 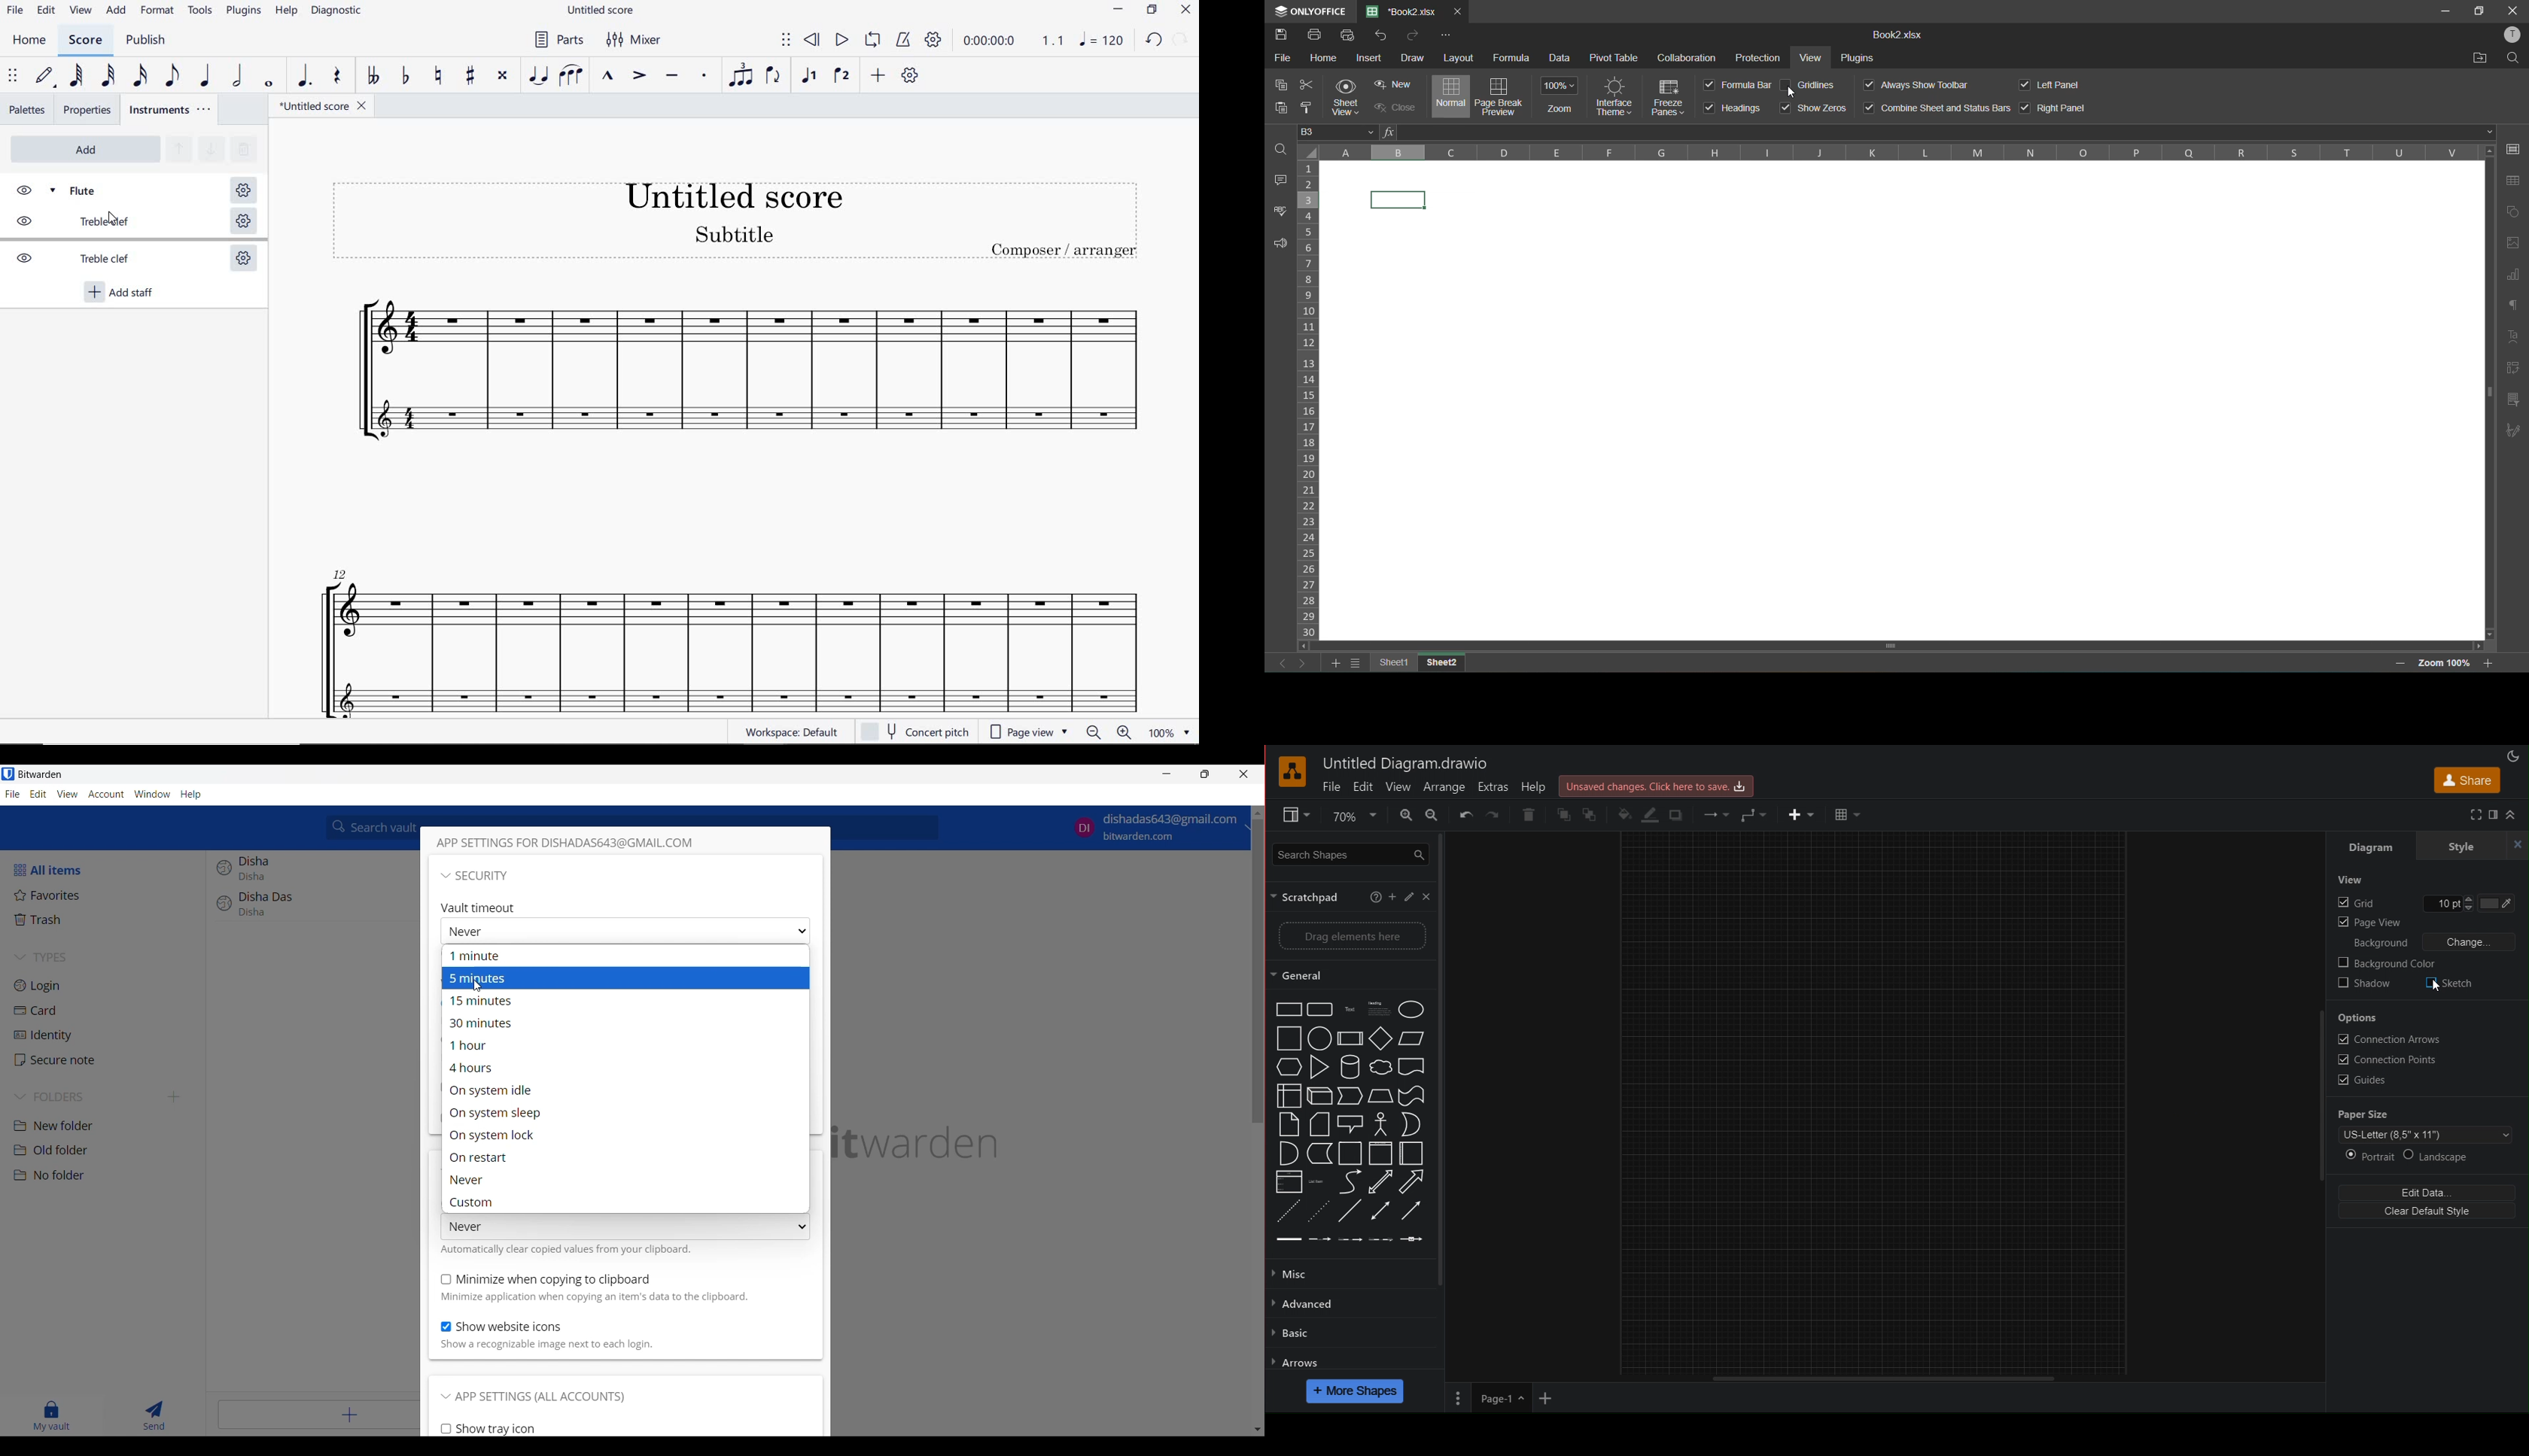 I want to click on 1 minute, so click(x=622, y=956).